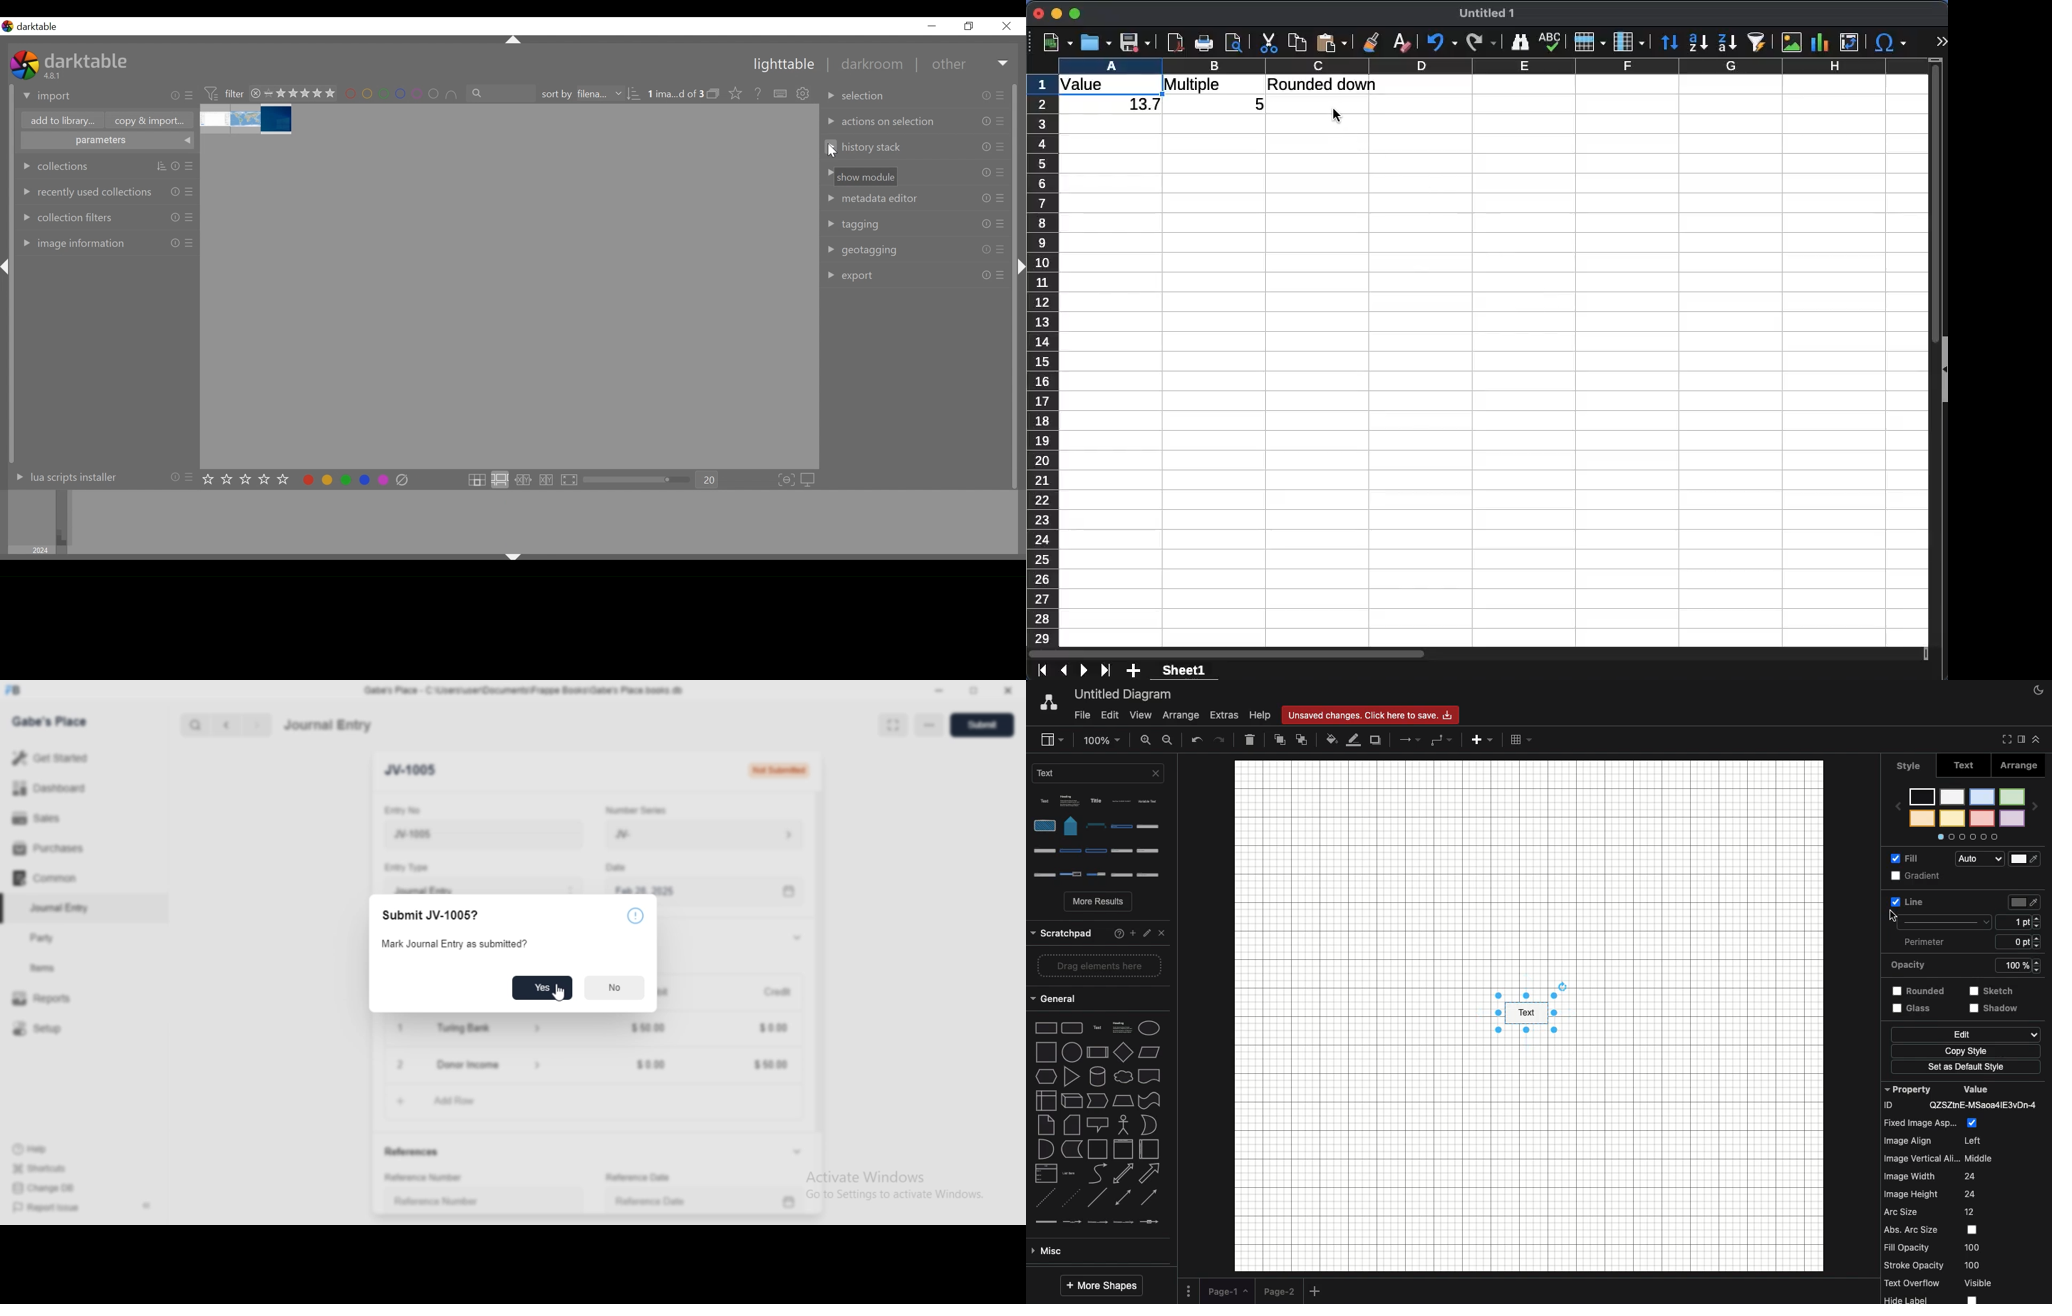  I want to click on Draw.io, so click(1048, 704).